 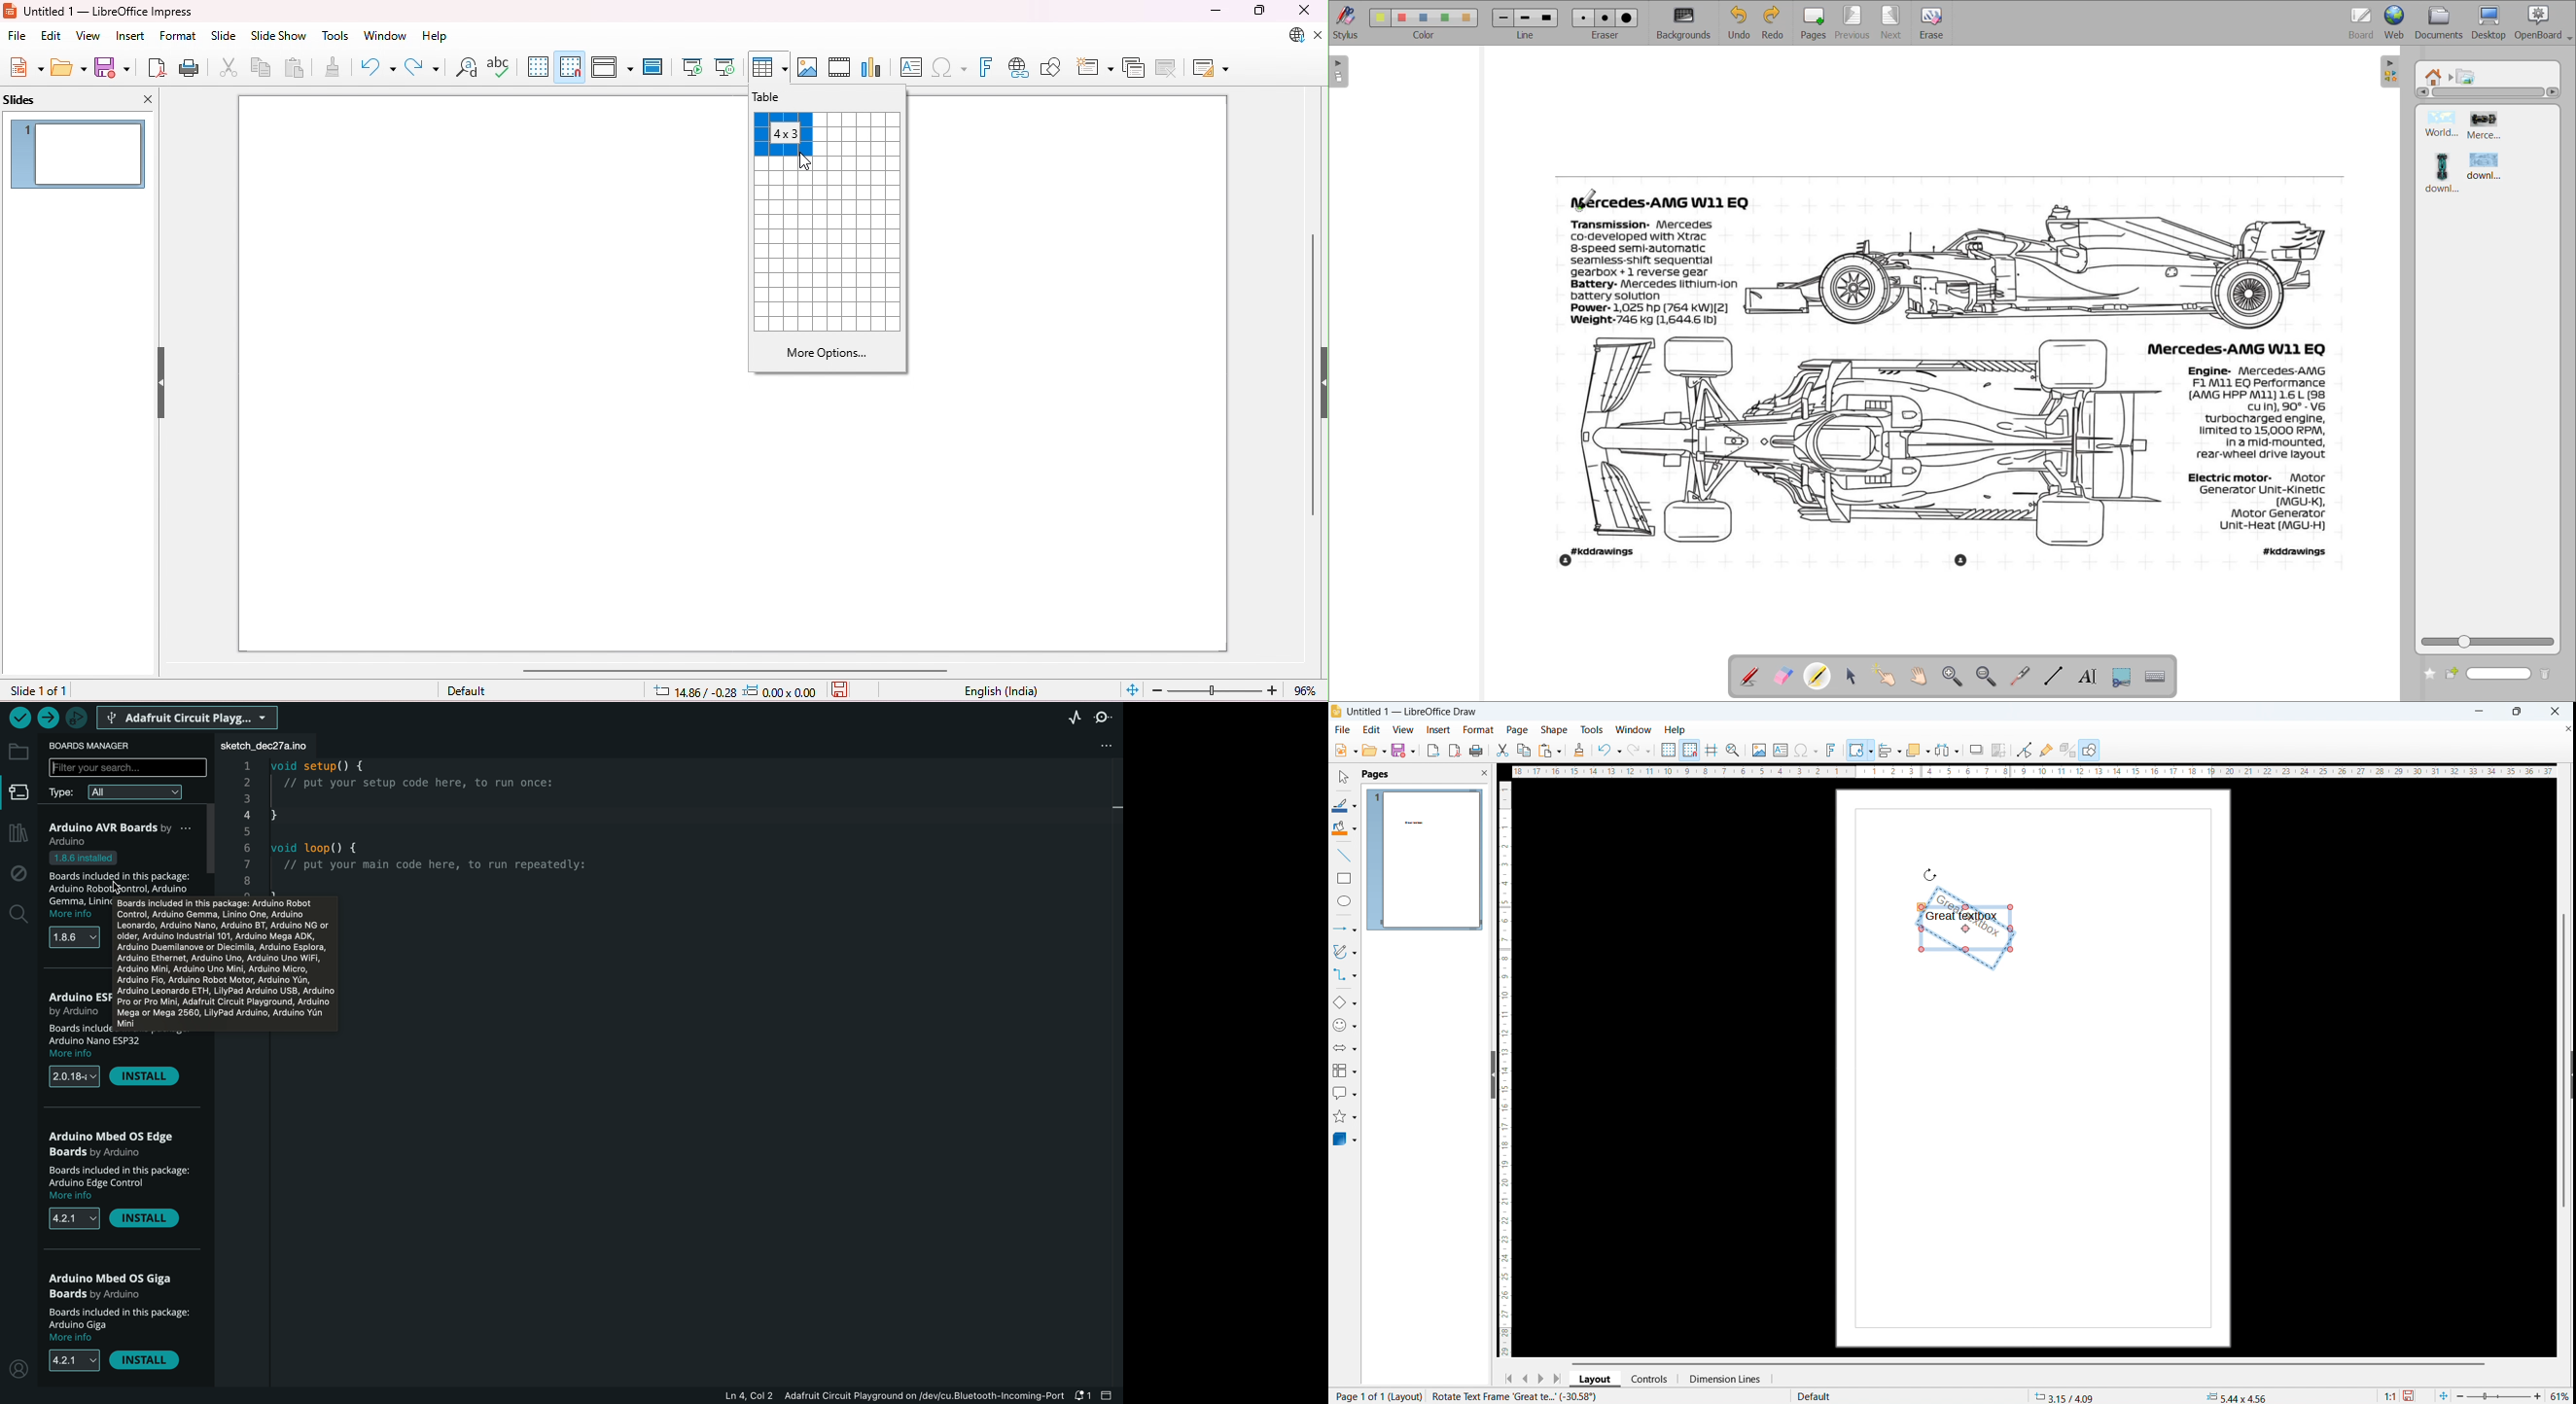 I want to click on previous page, so click(x=1525, y=1379).